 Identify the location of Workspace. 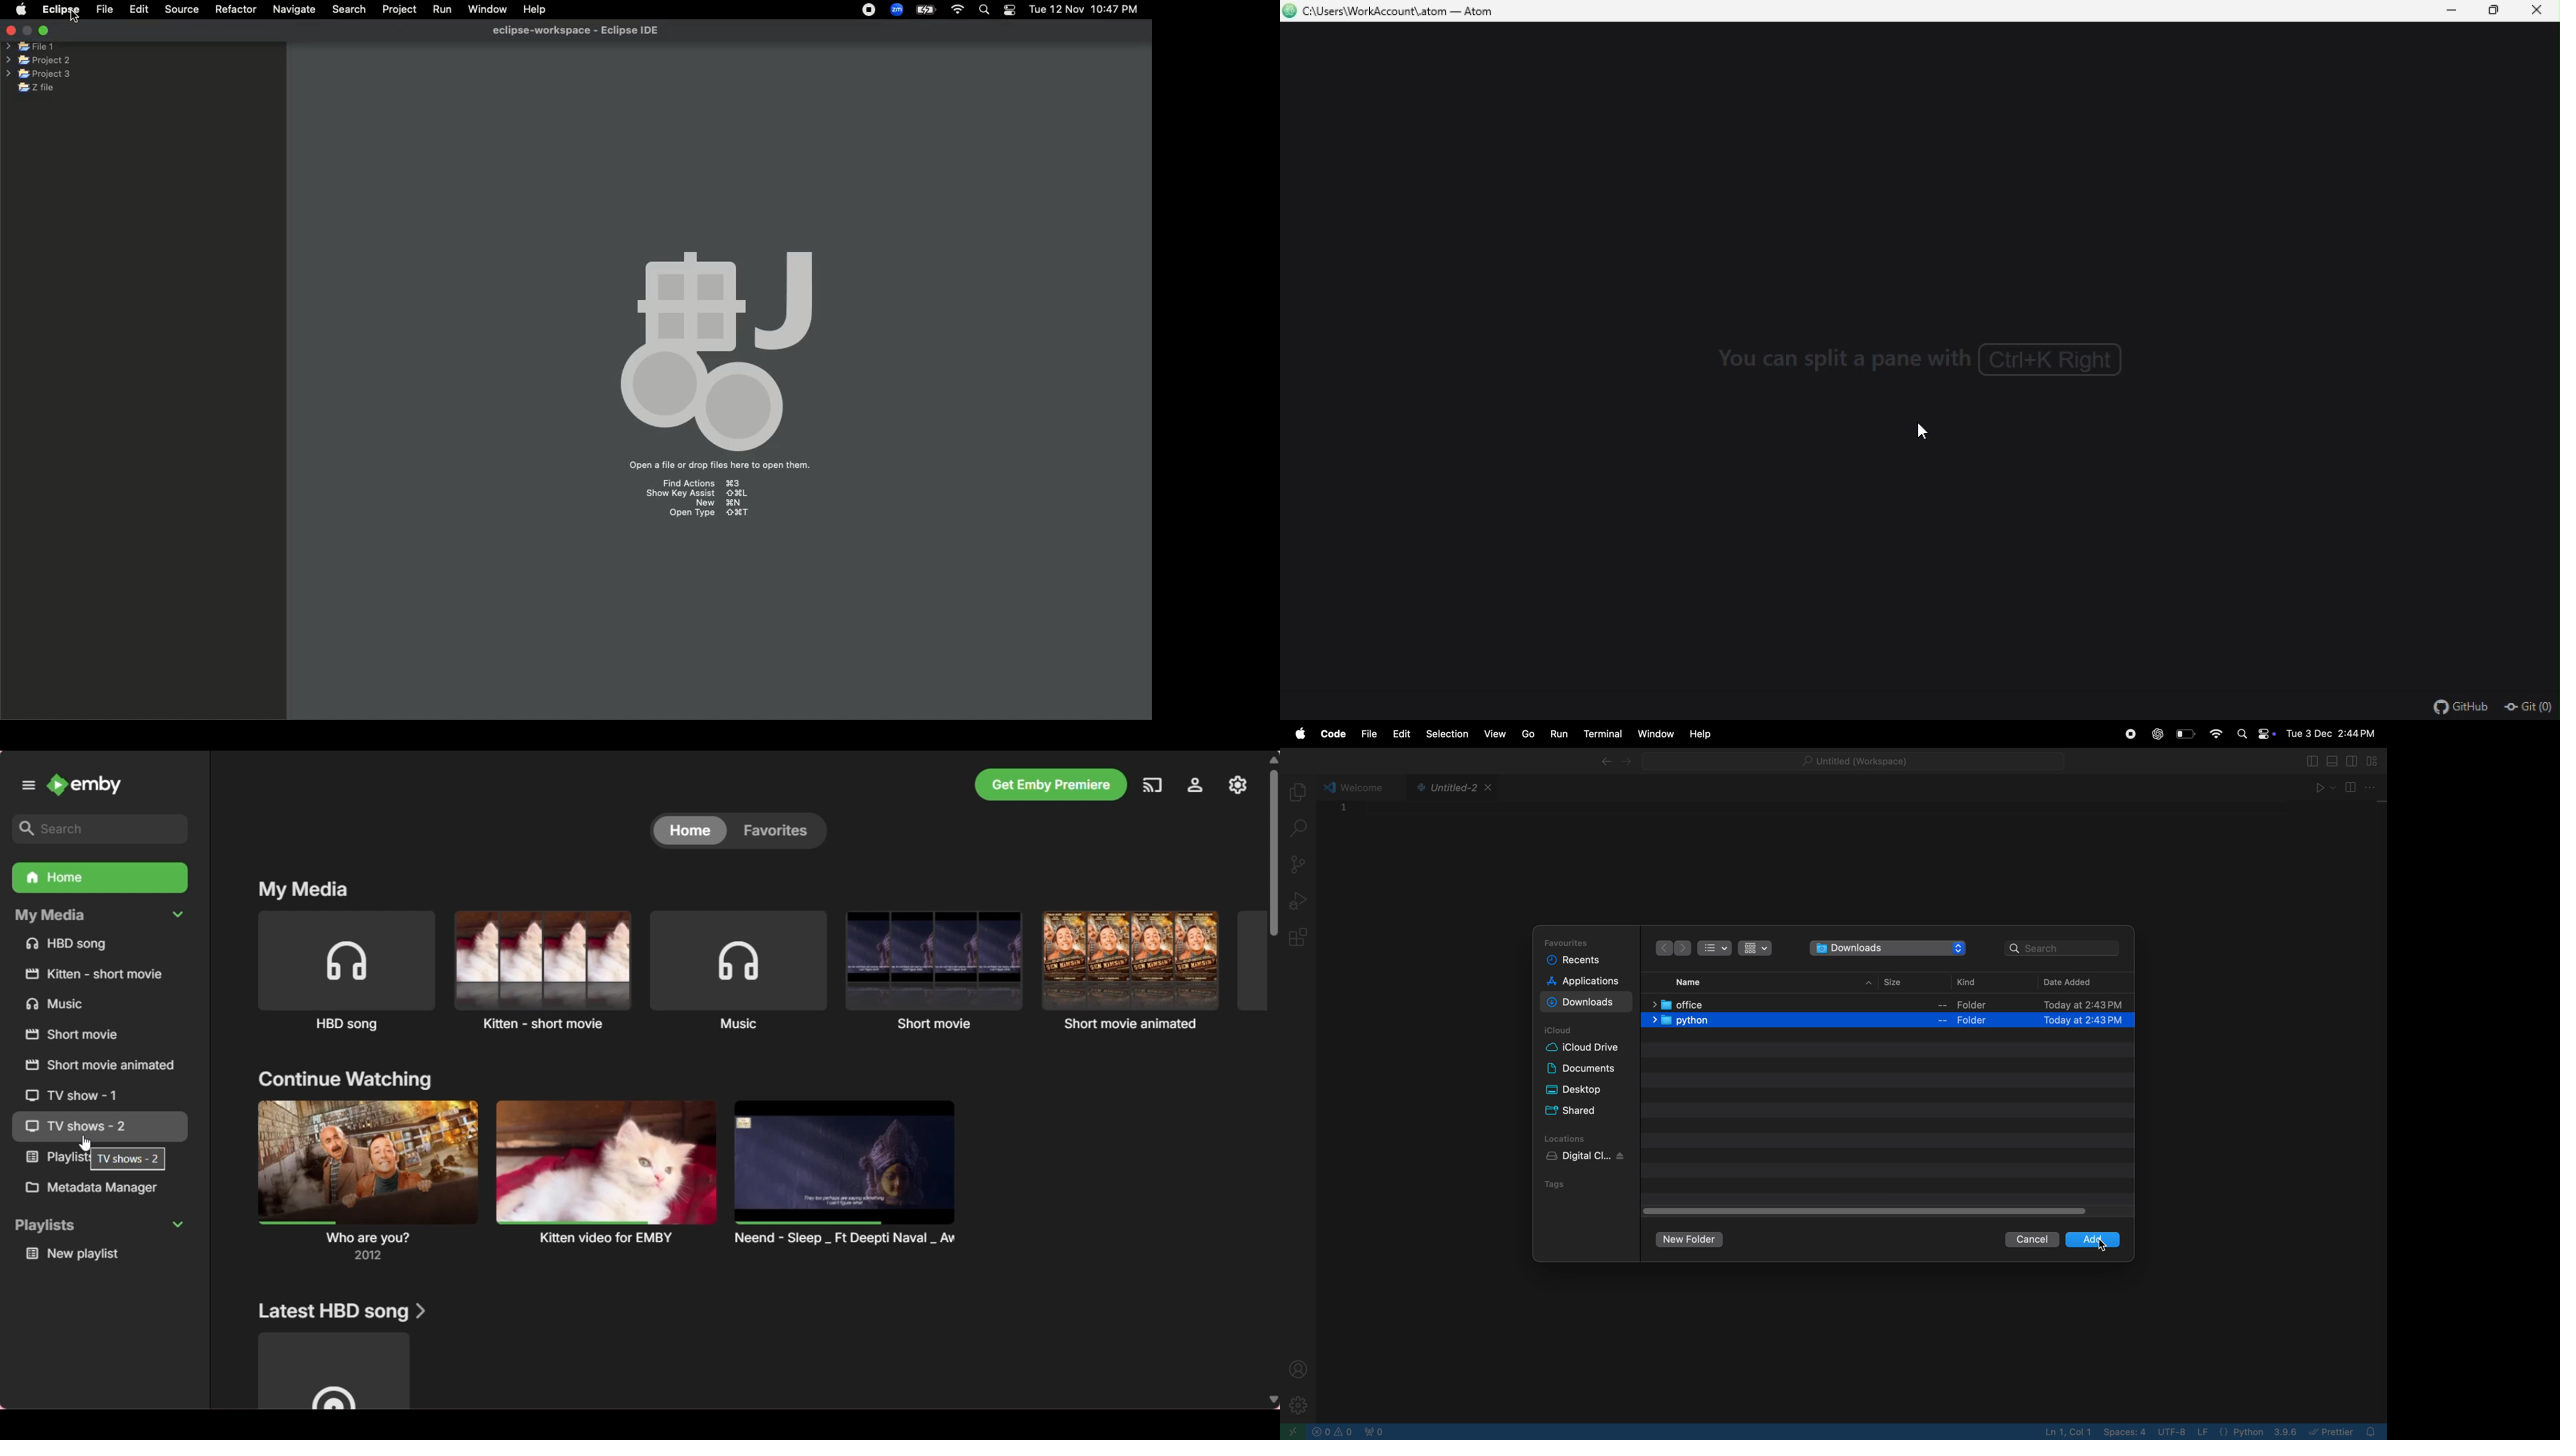
(718, 379).